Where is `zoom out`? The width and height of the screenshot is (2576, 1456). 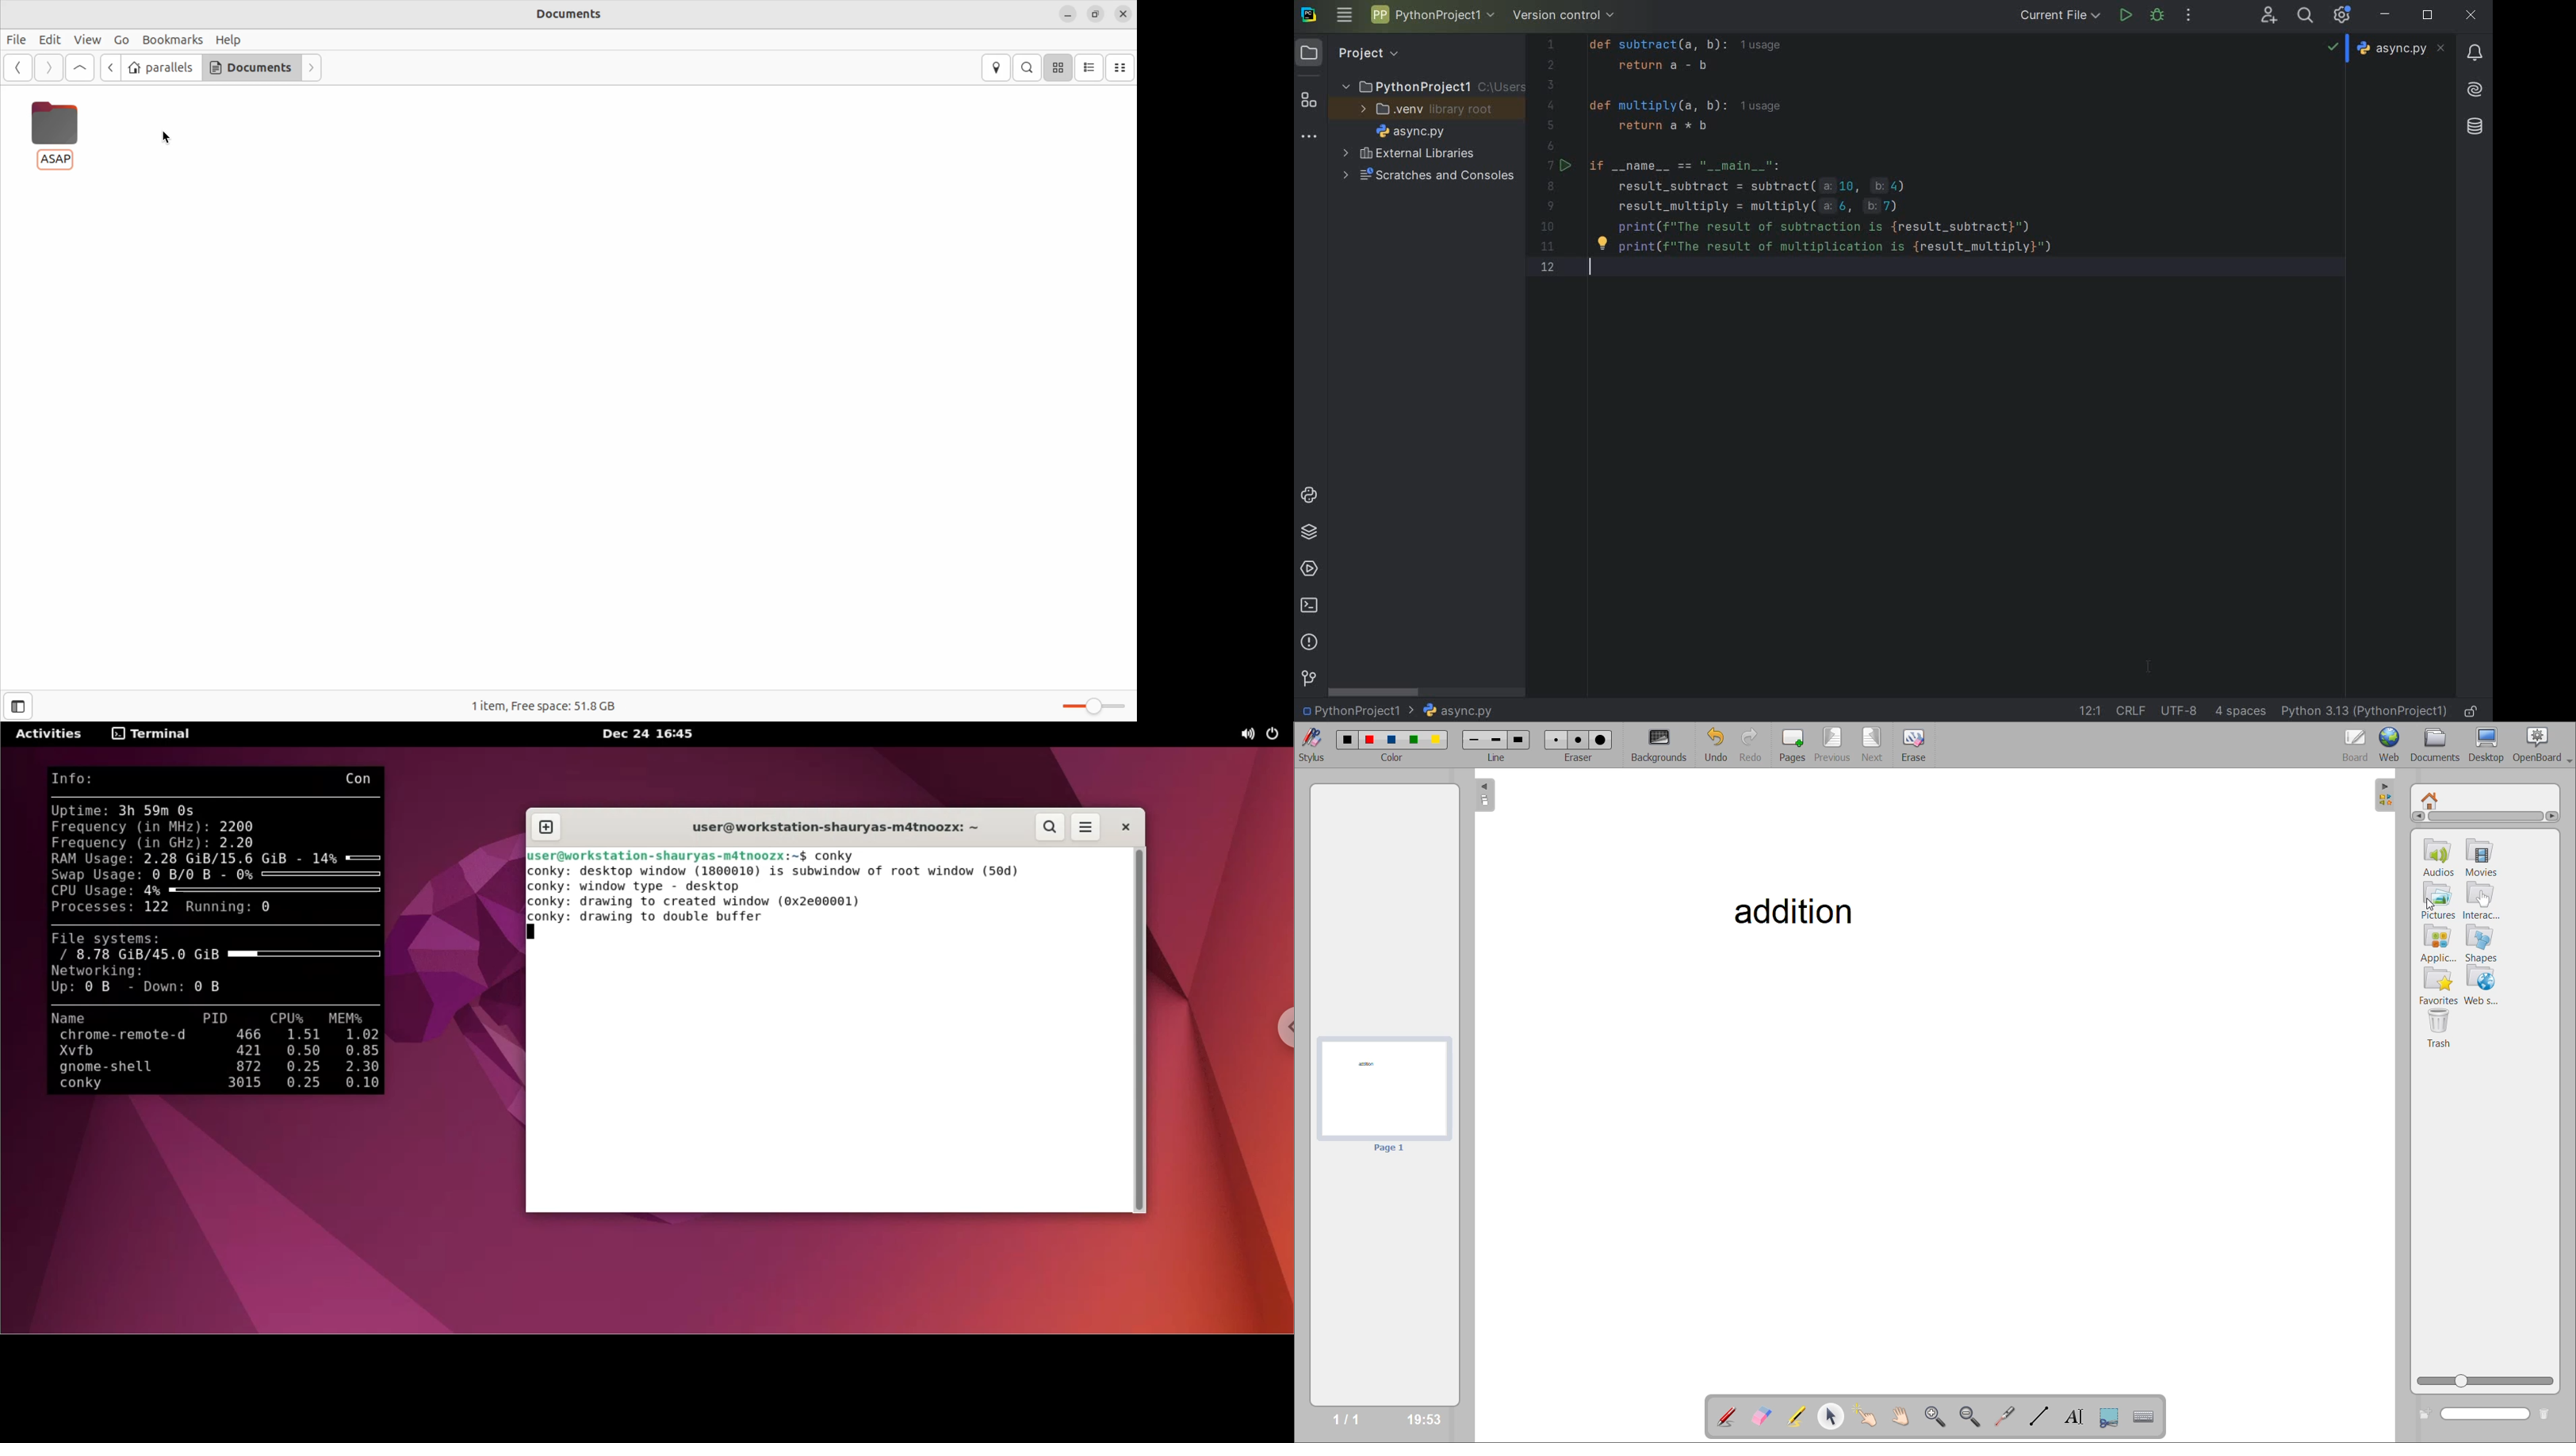
zoom out is located at coordinates (1969, 1414).